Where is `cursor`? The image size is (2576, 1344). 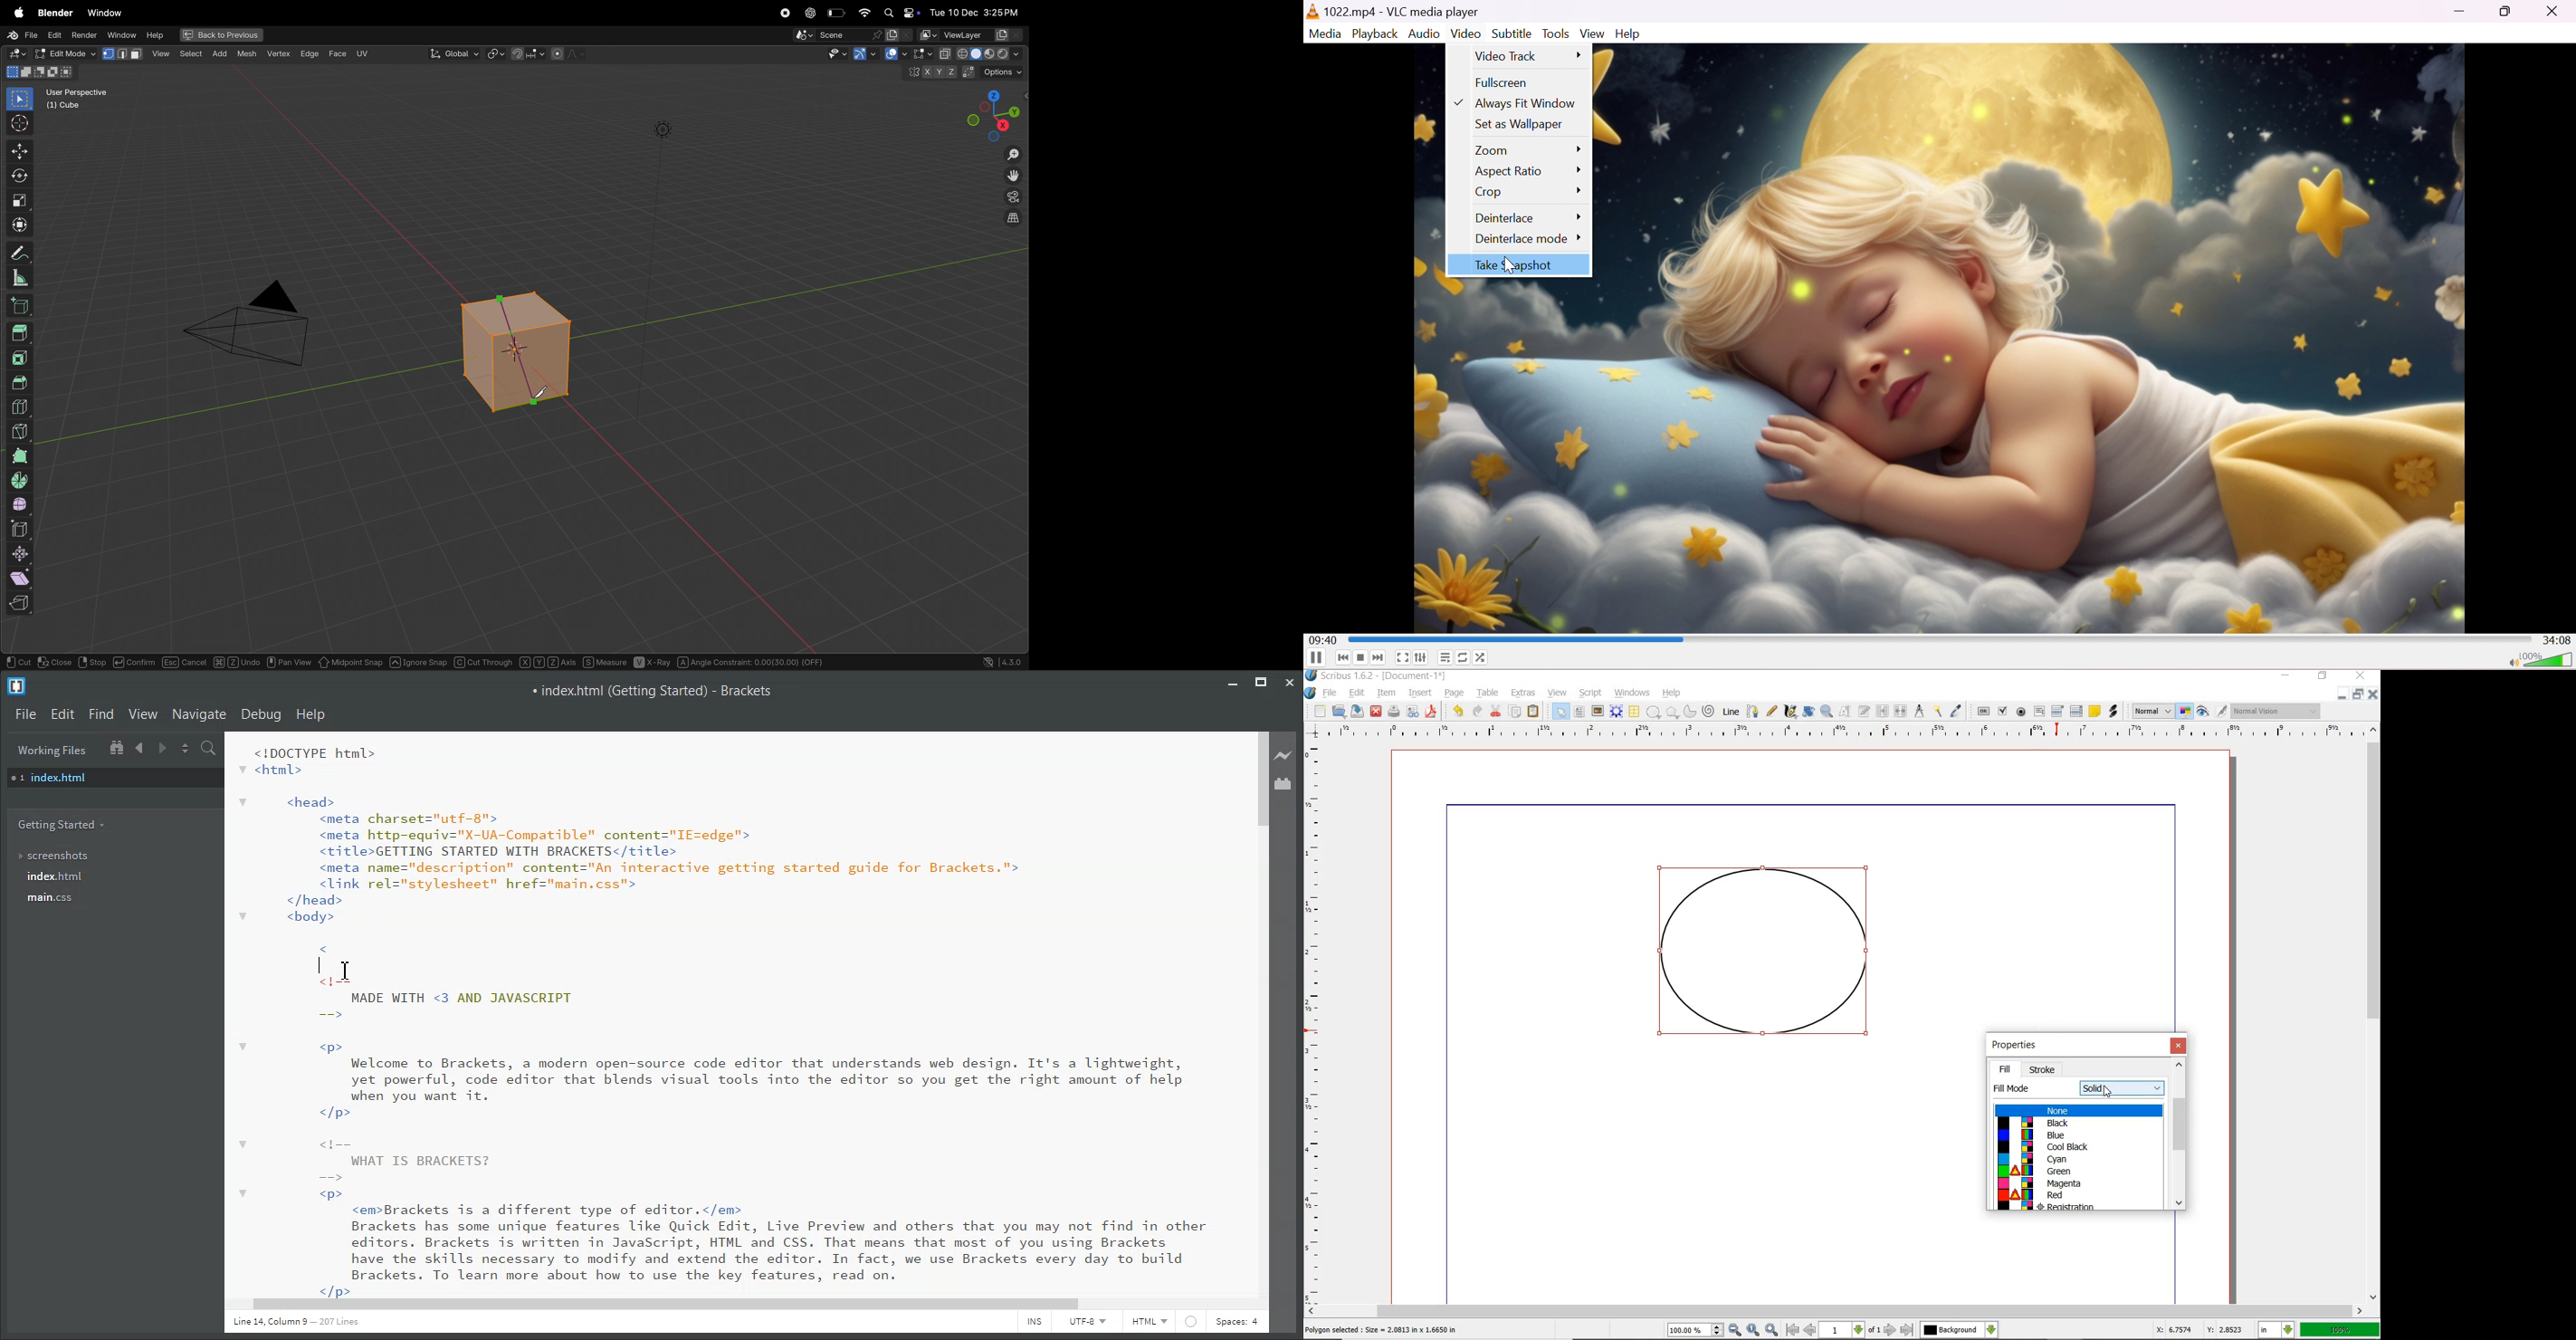 cursor is located at coordinates (1510, 265).